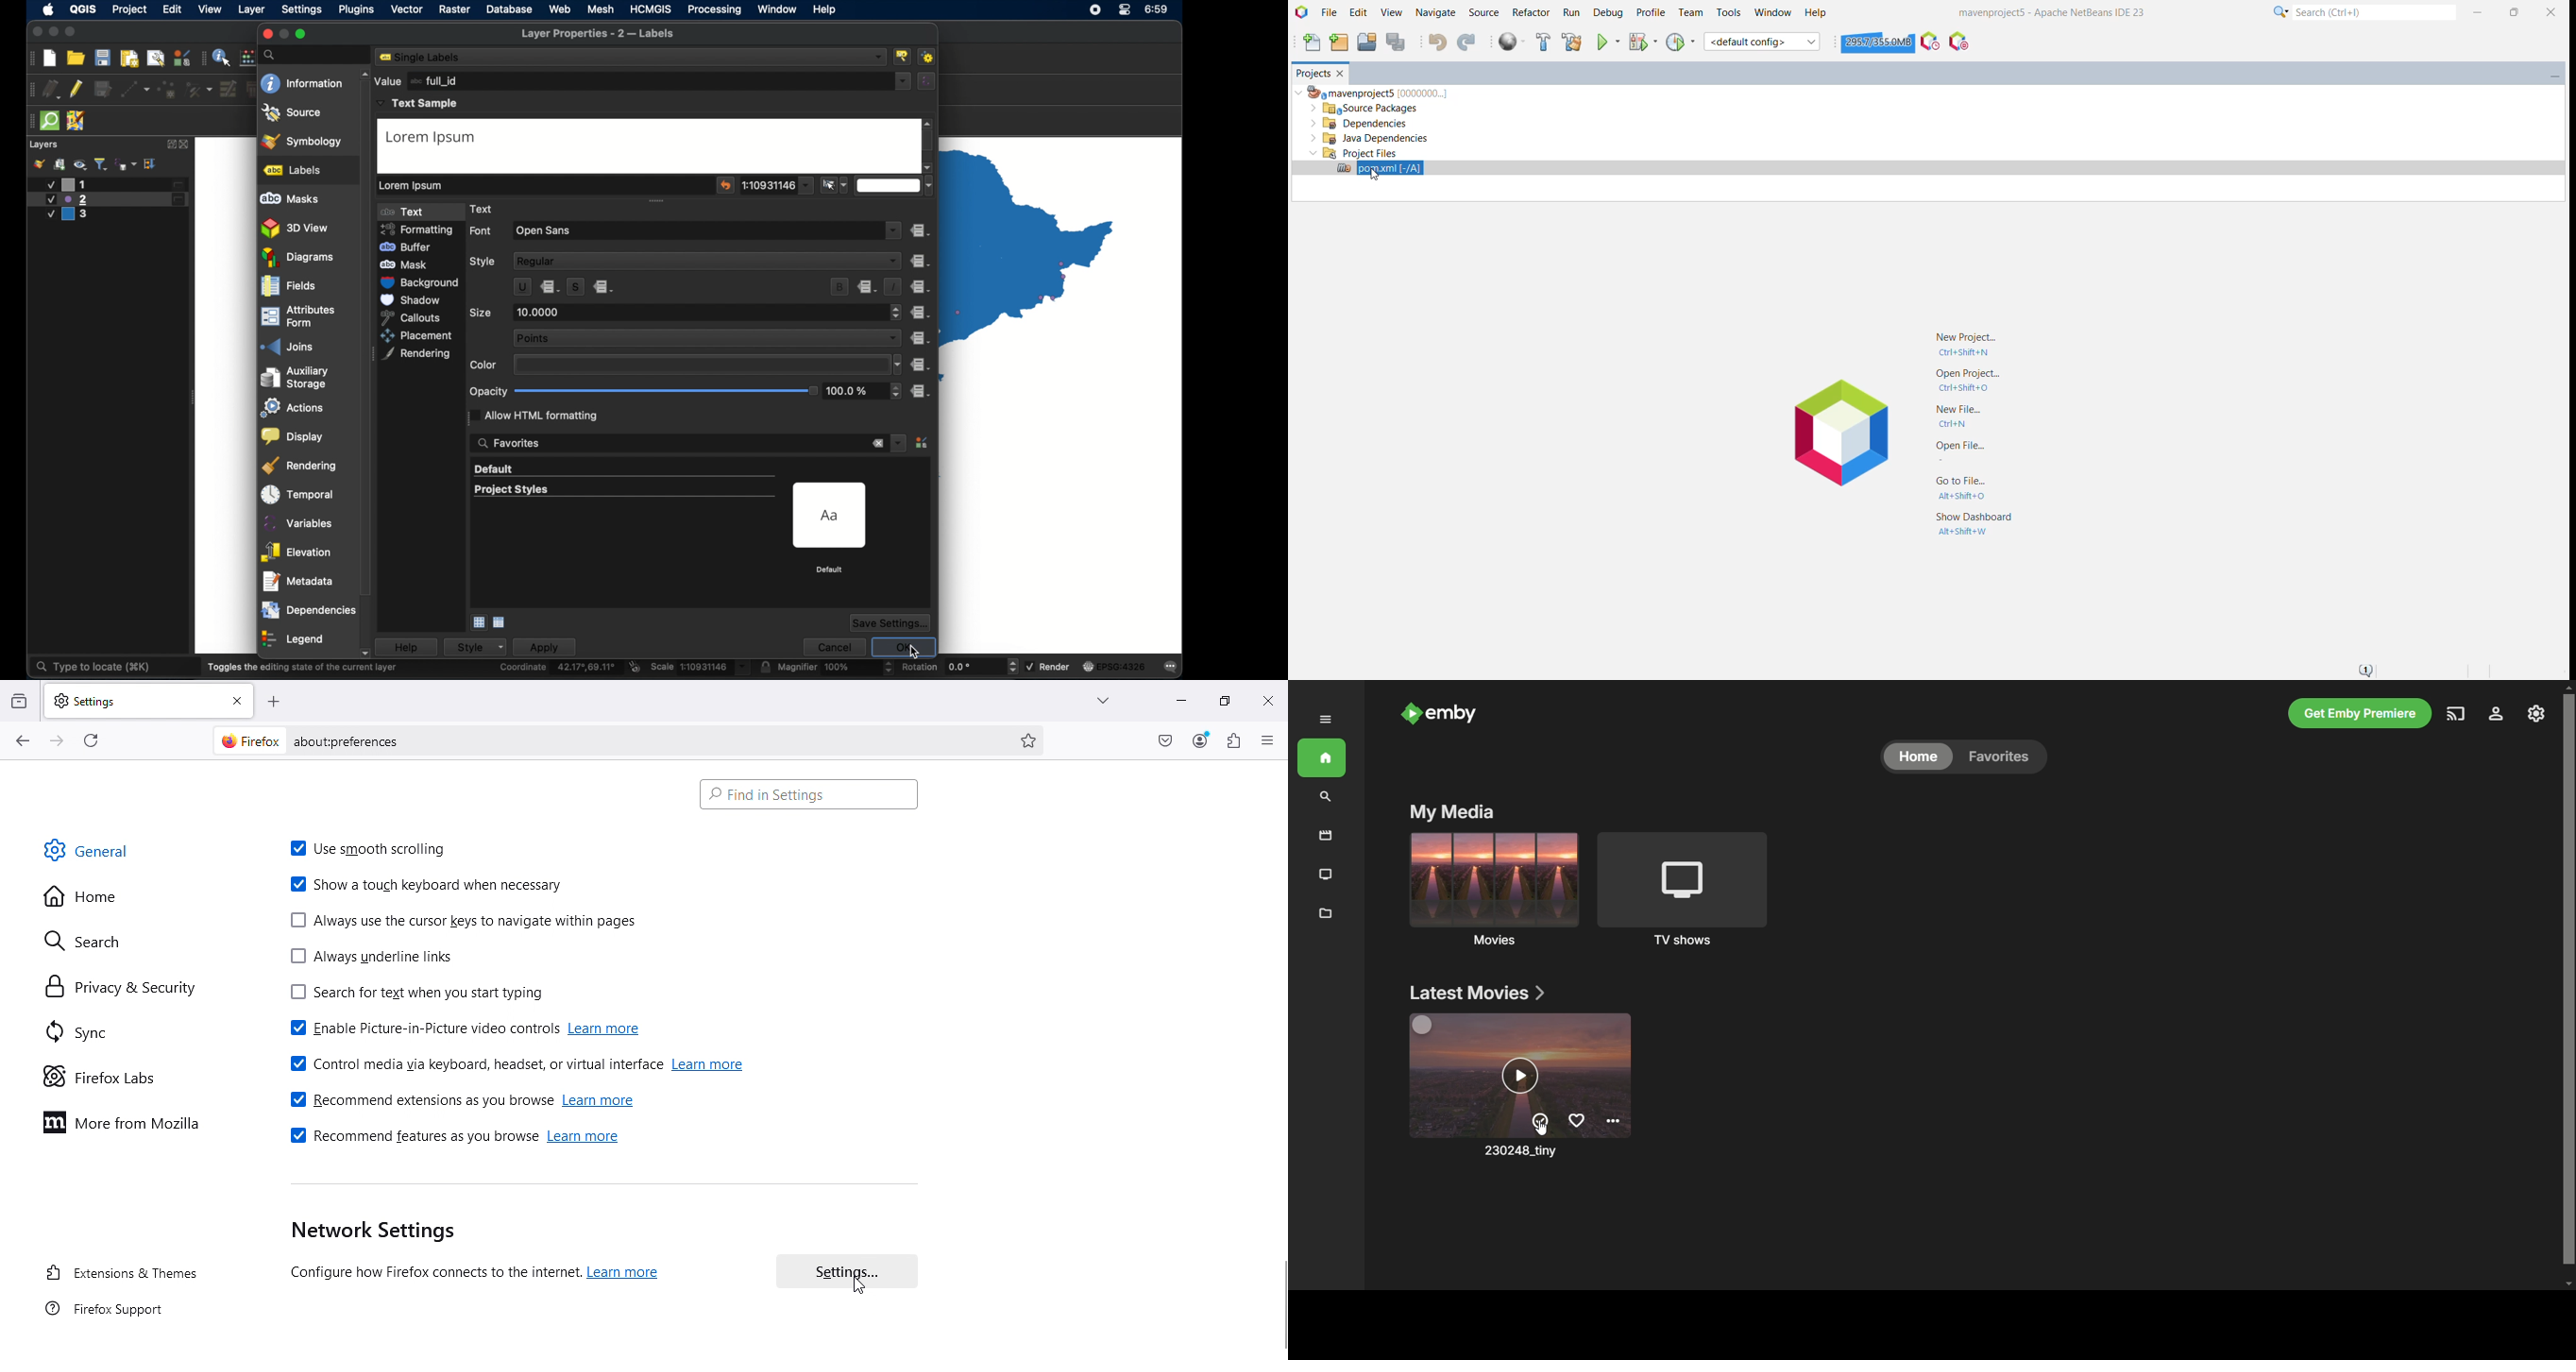 Image resolution: width=2576 pixels, height=1372 pixels. What do you see at coordinates (903, 56) in the screenshot?
I see `configure project labelling tools` at bounding box center [903, 56].